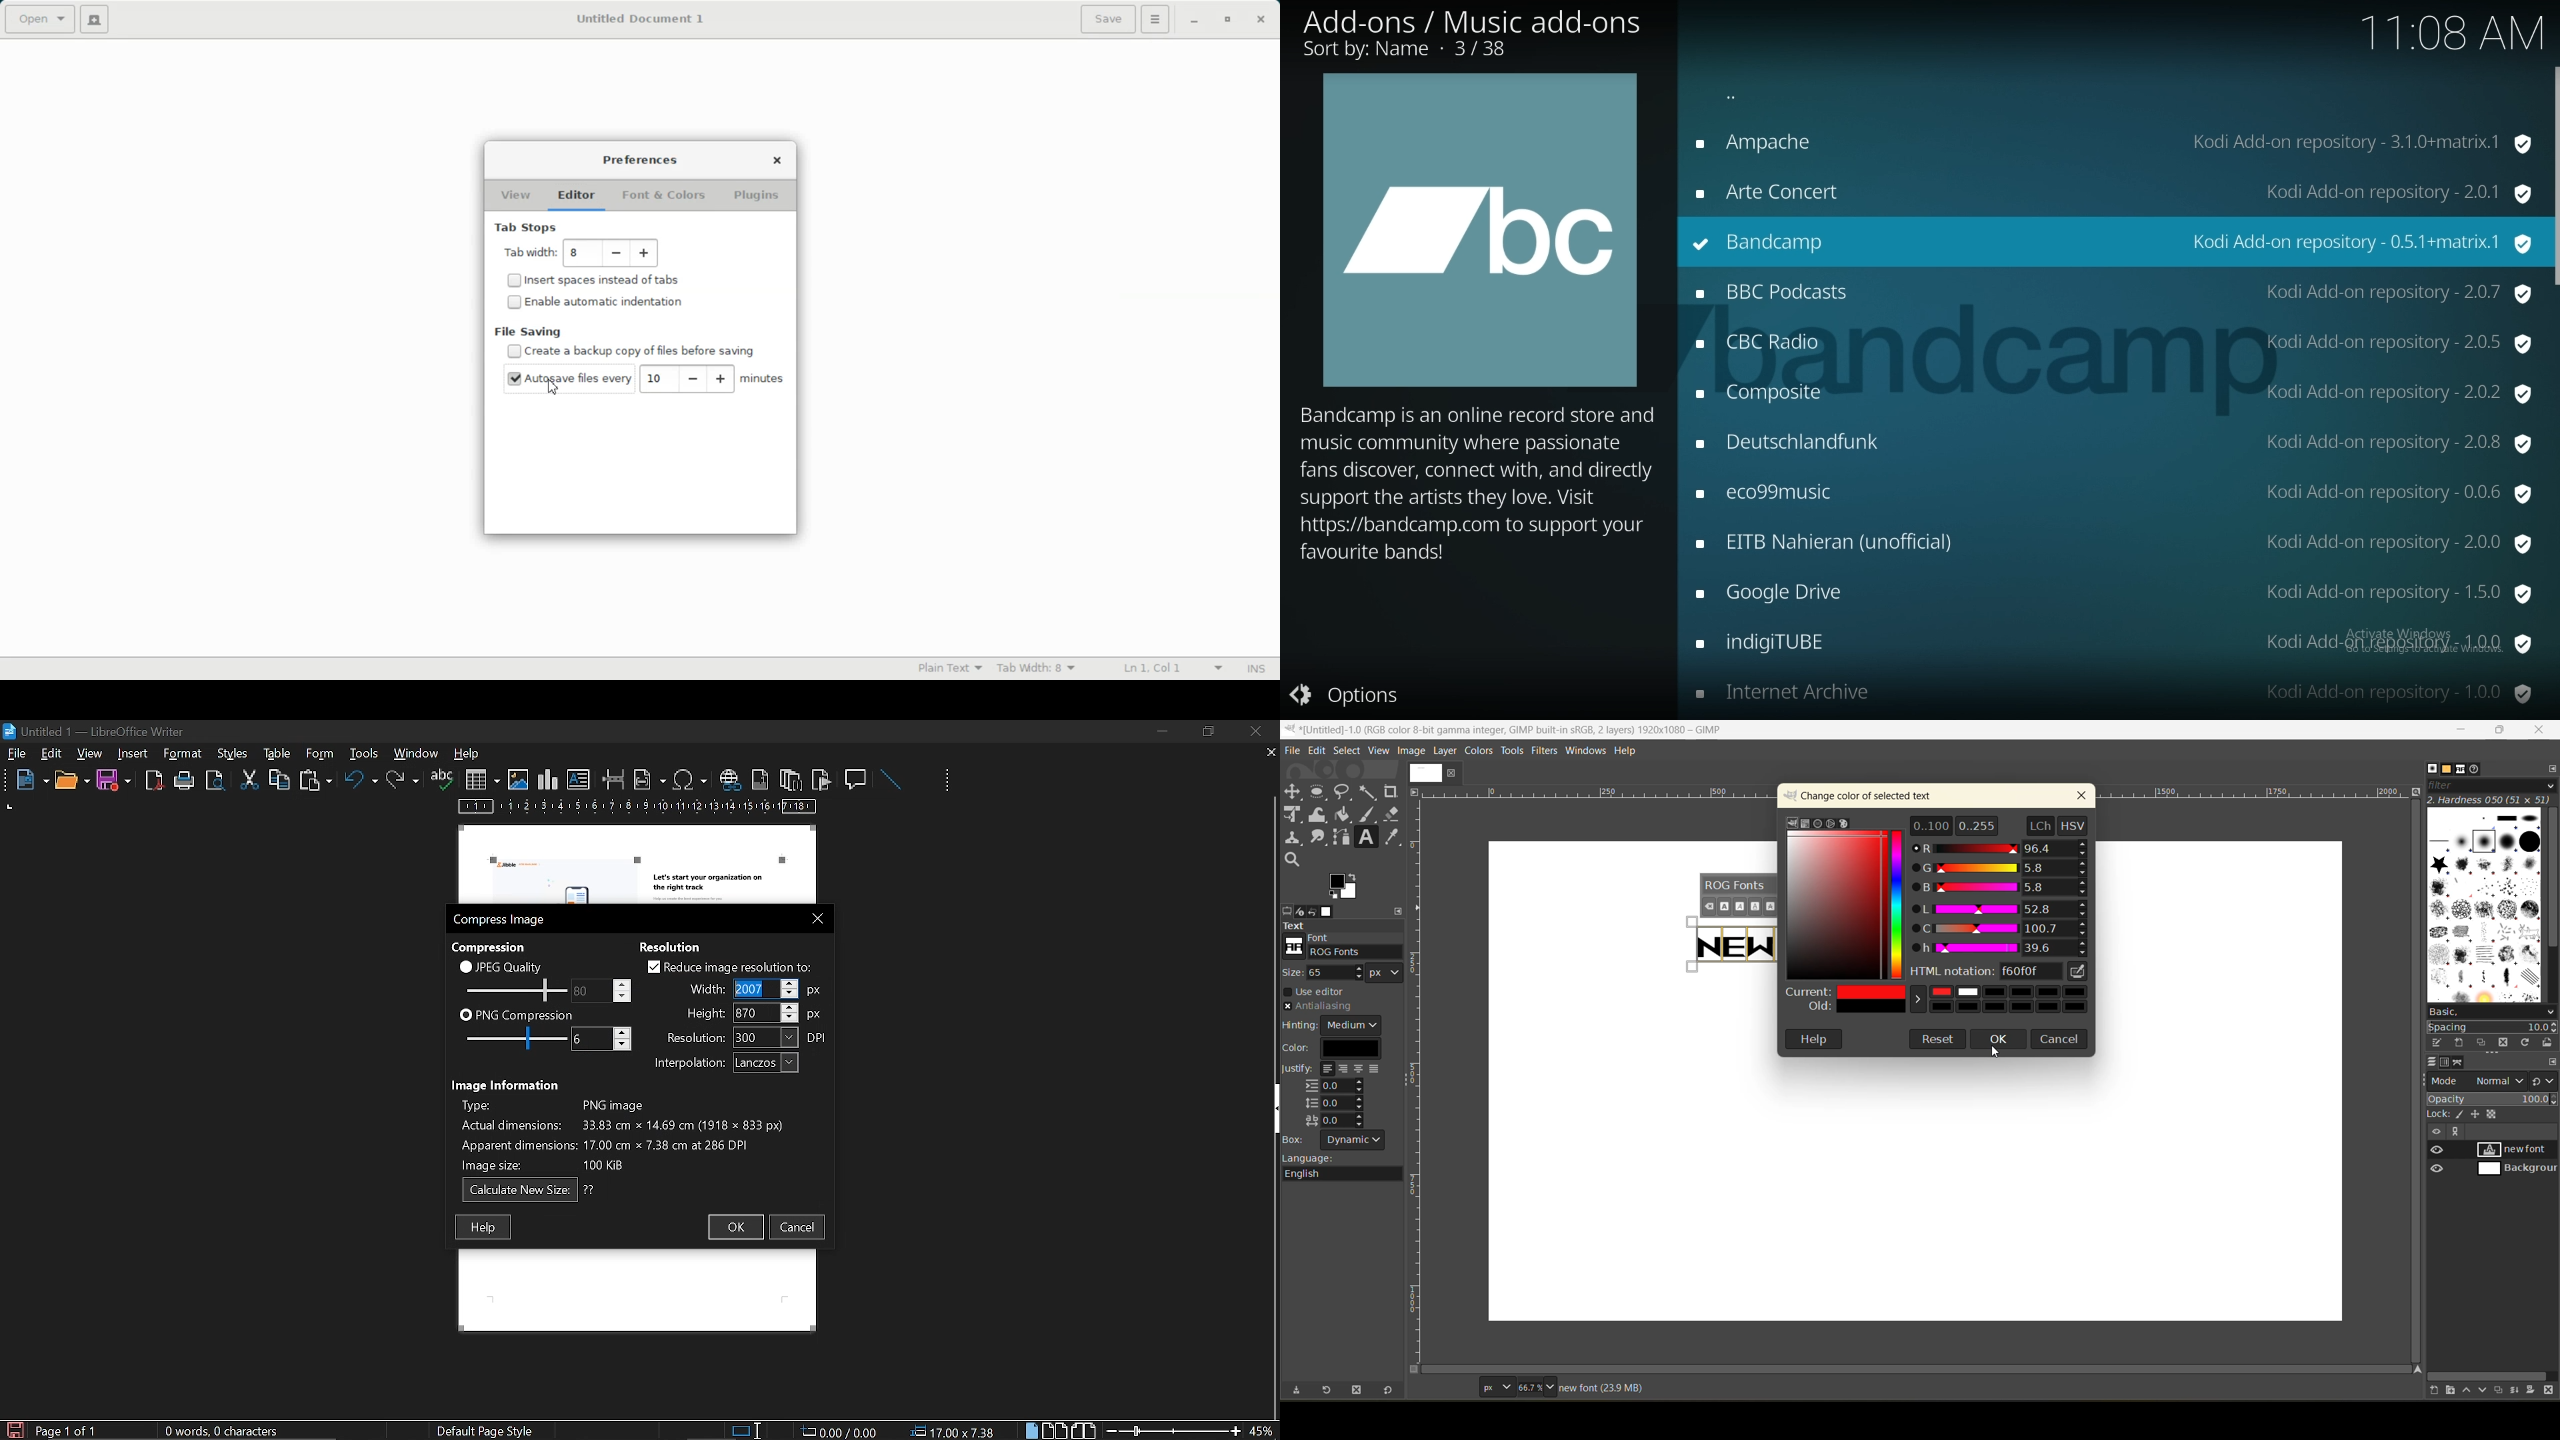 The height and width of the screenshot is (1456, 2576). Describe the element at coordinates (2552, 880) in the screenshot. I see `vertical scroll bar` at that location.